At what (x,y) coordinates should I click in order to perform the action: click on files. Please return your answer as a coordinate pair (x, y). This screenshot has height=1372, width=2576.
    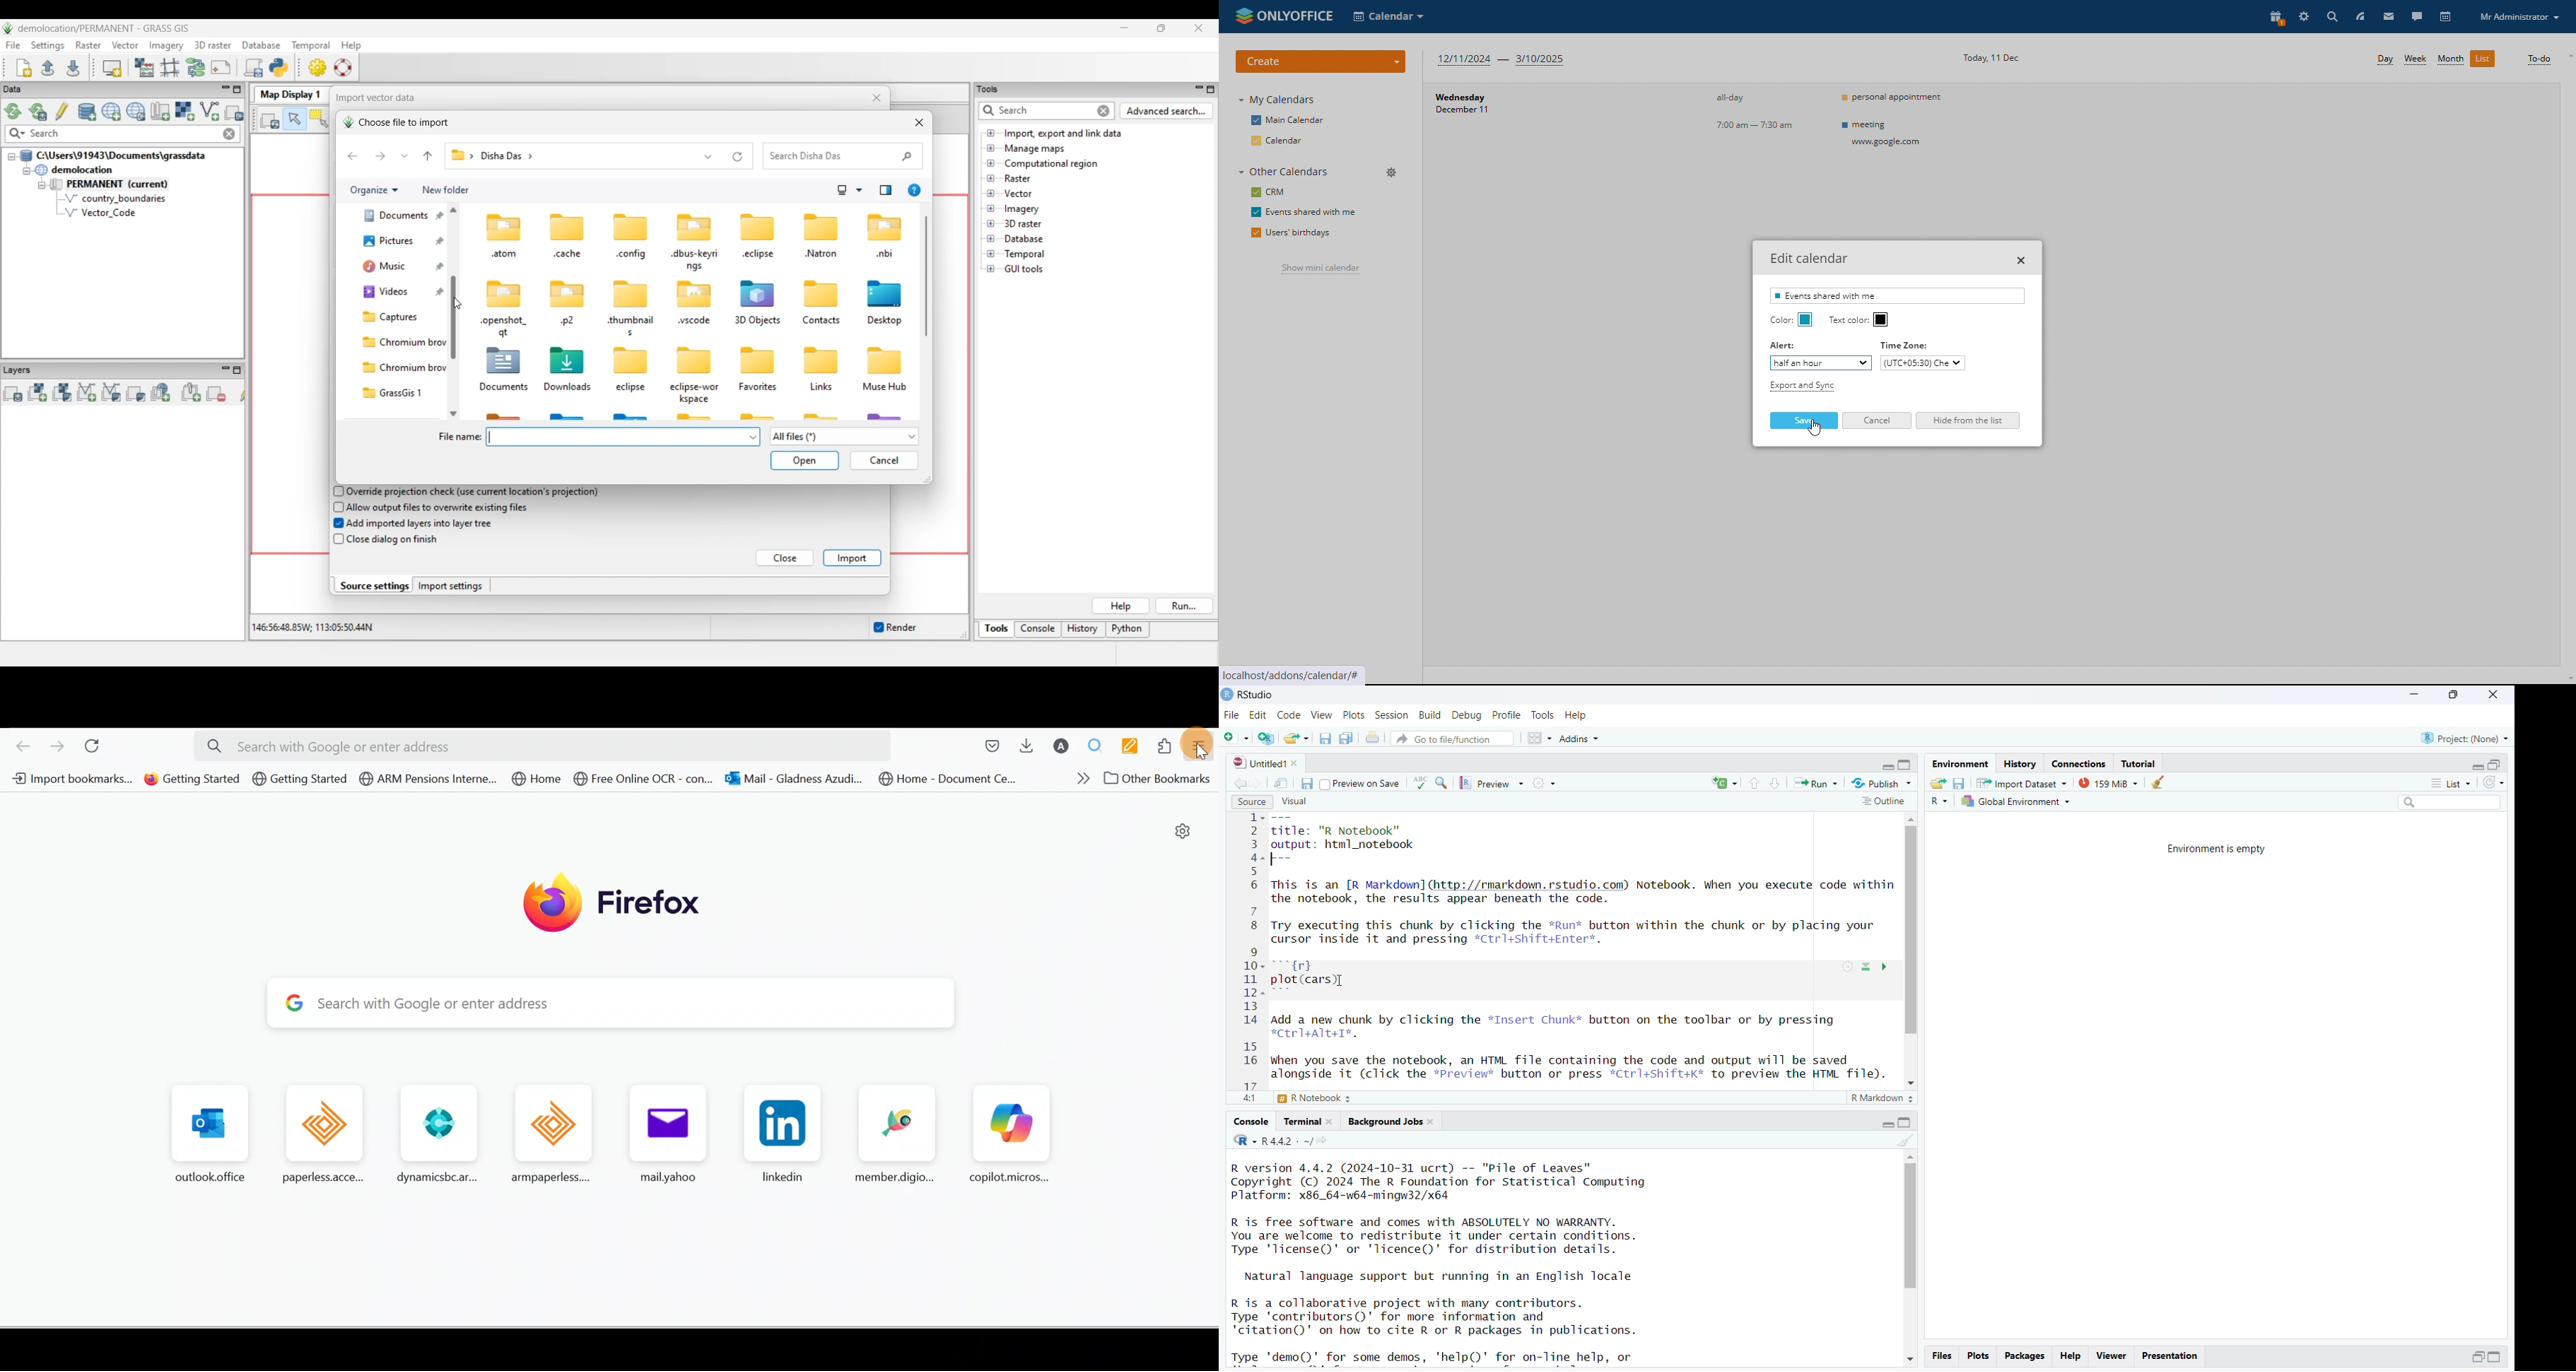
    Looking at the image, I should click on (1942, 1356).